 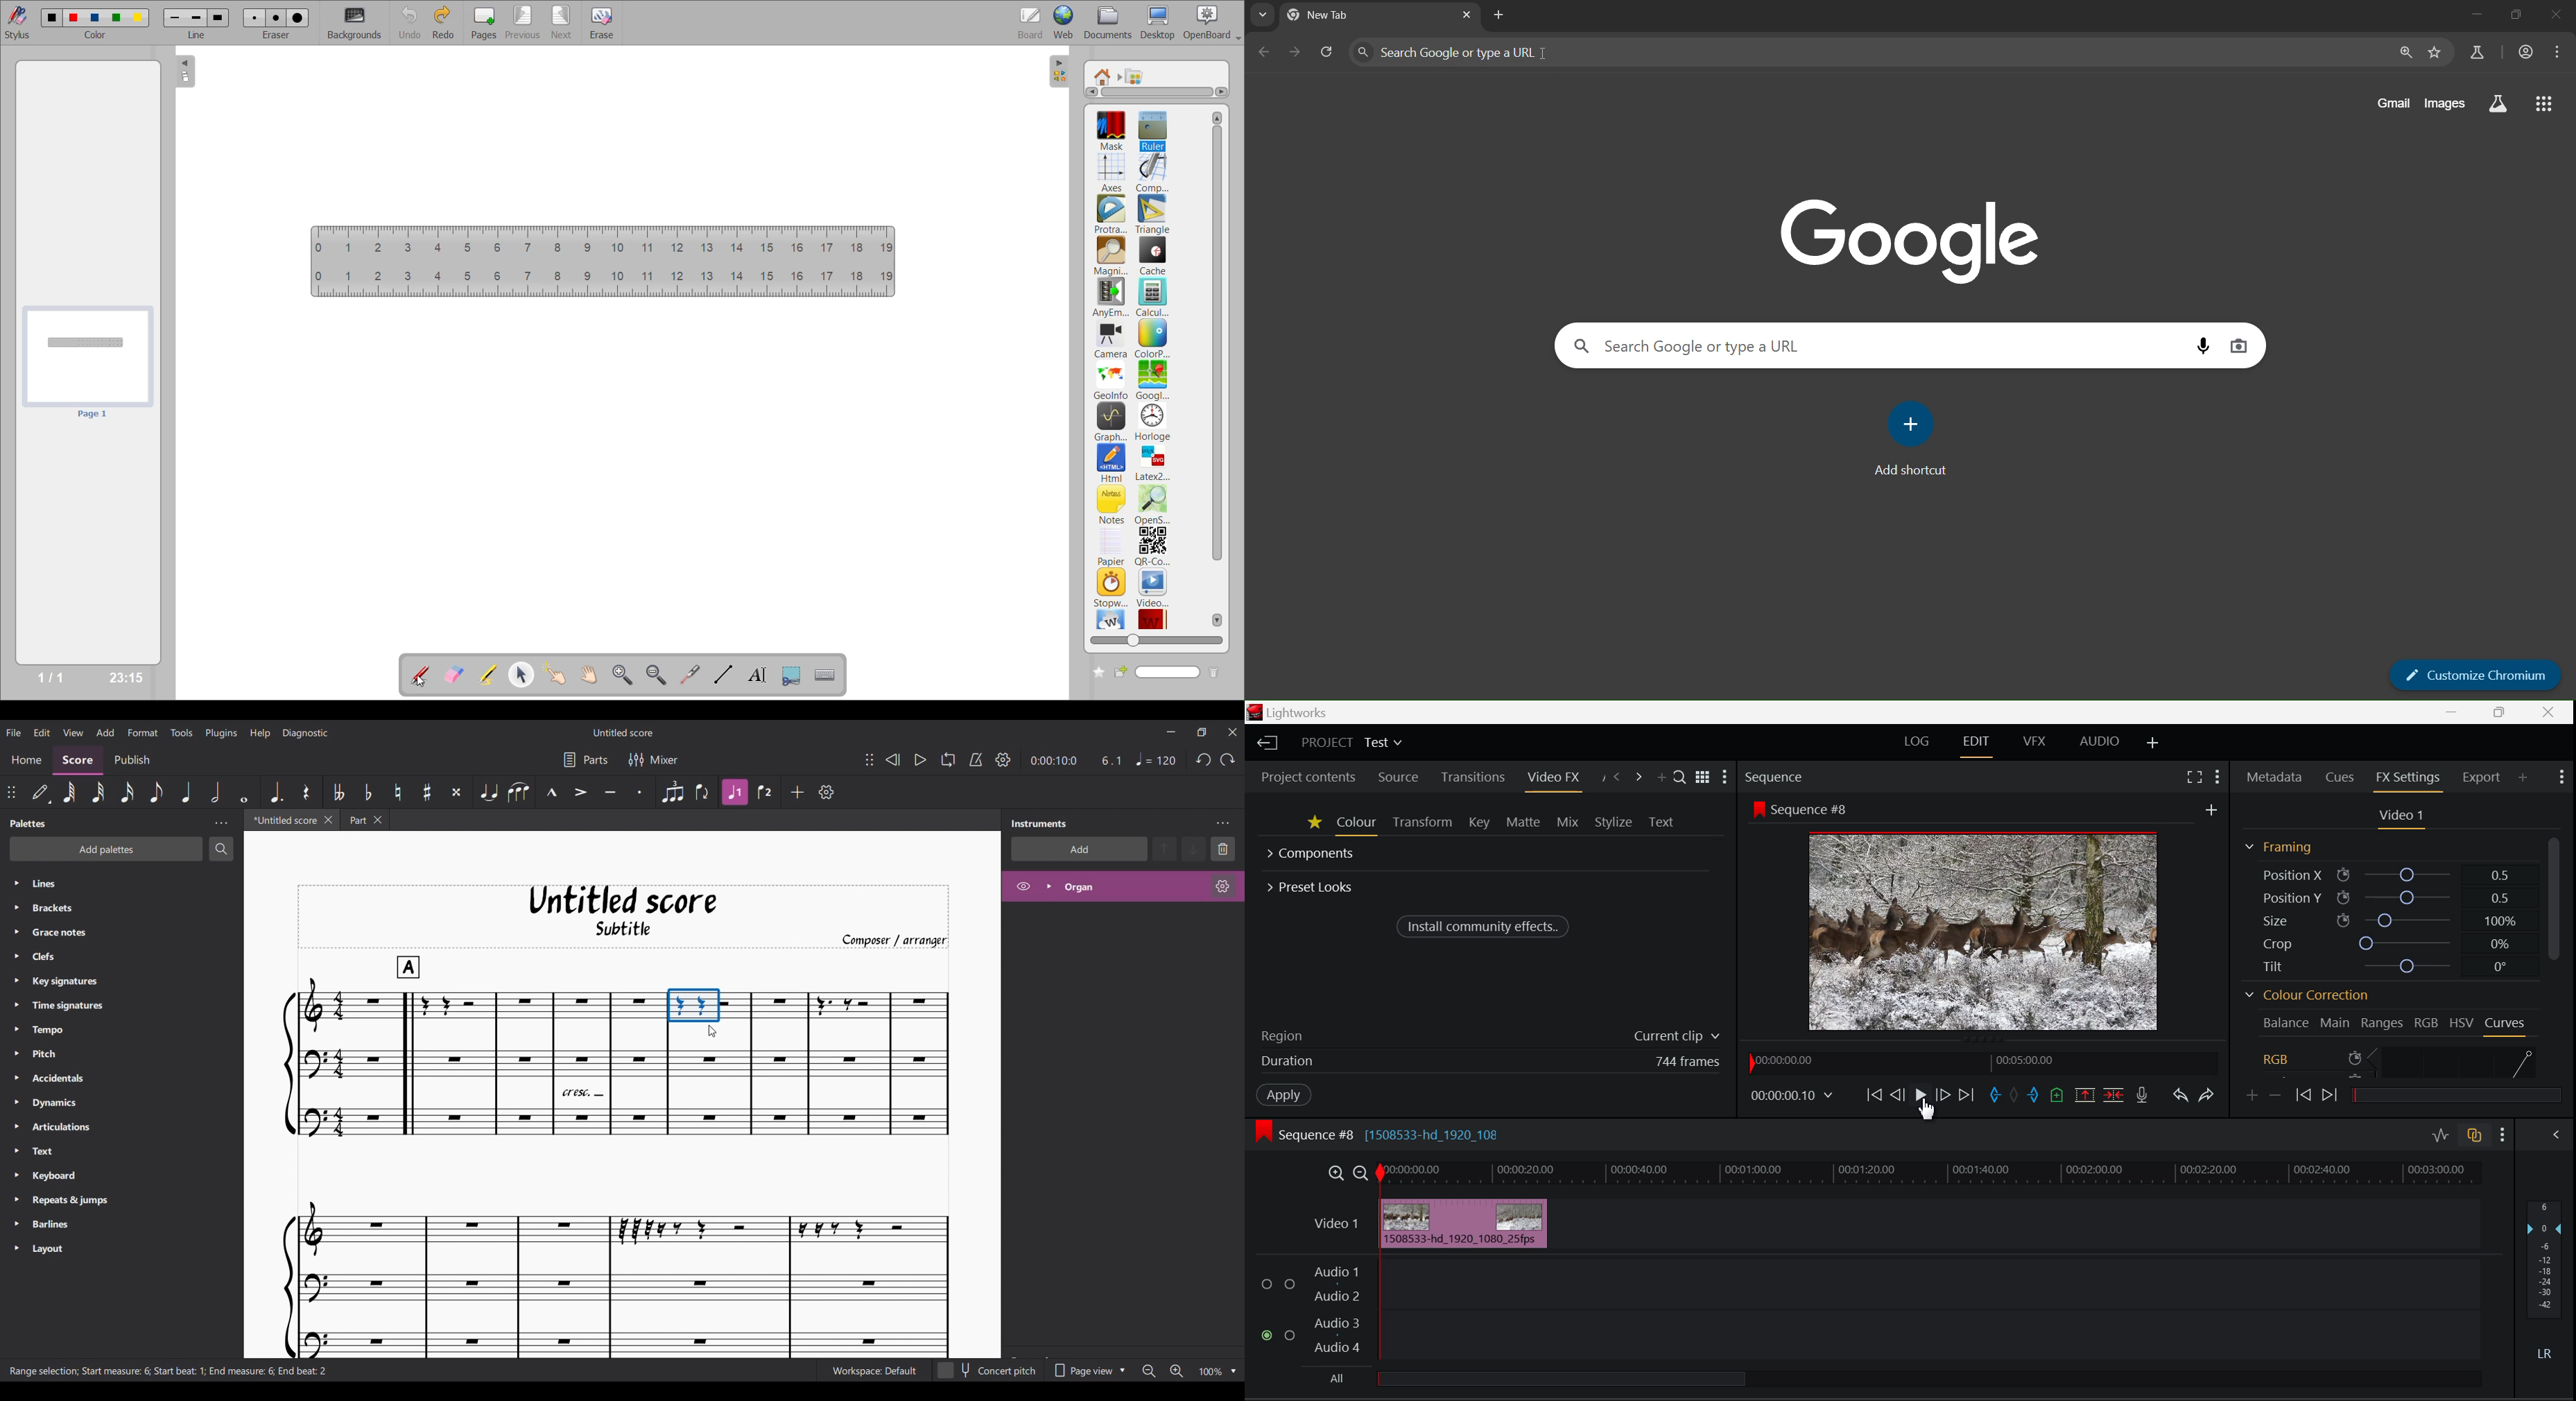 What do you see at coordinates (277, 34) in the screenshot?
I see `eraser` at bounding box center [277, 34].